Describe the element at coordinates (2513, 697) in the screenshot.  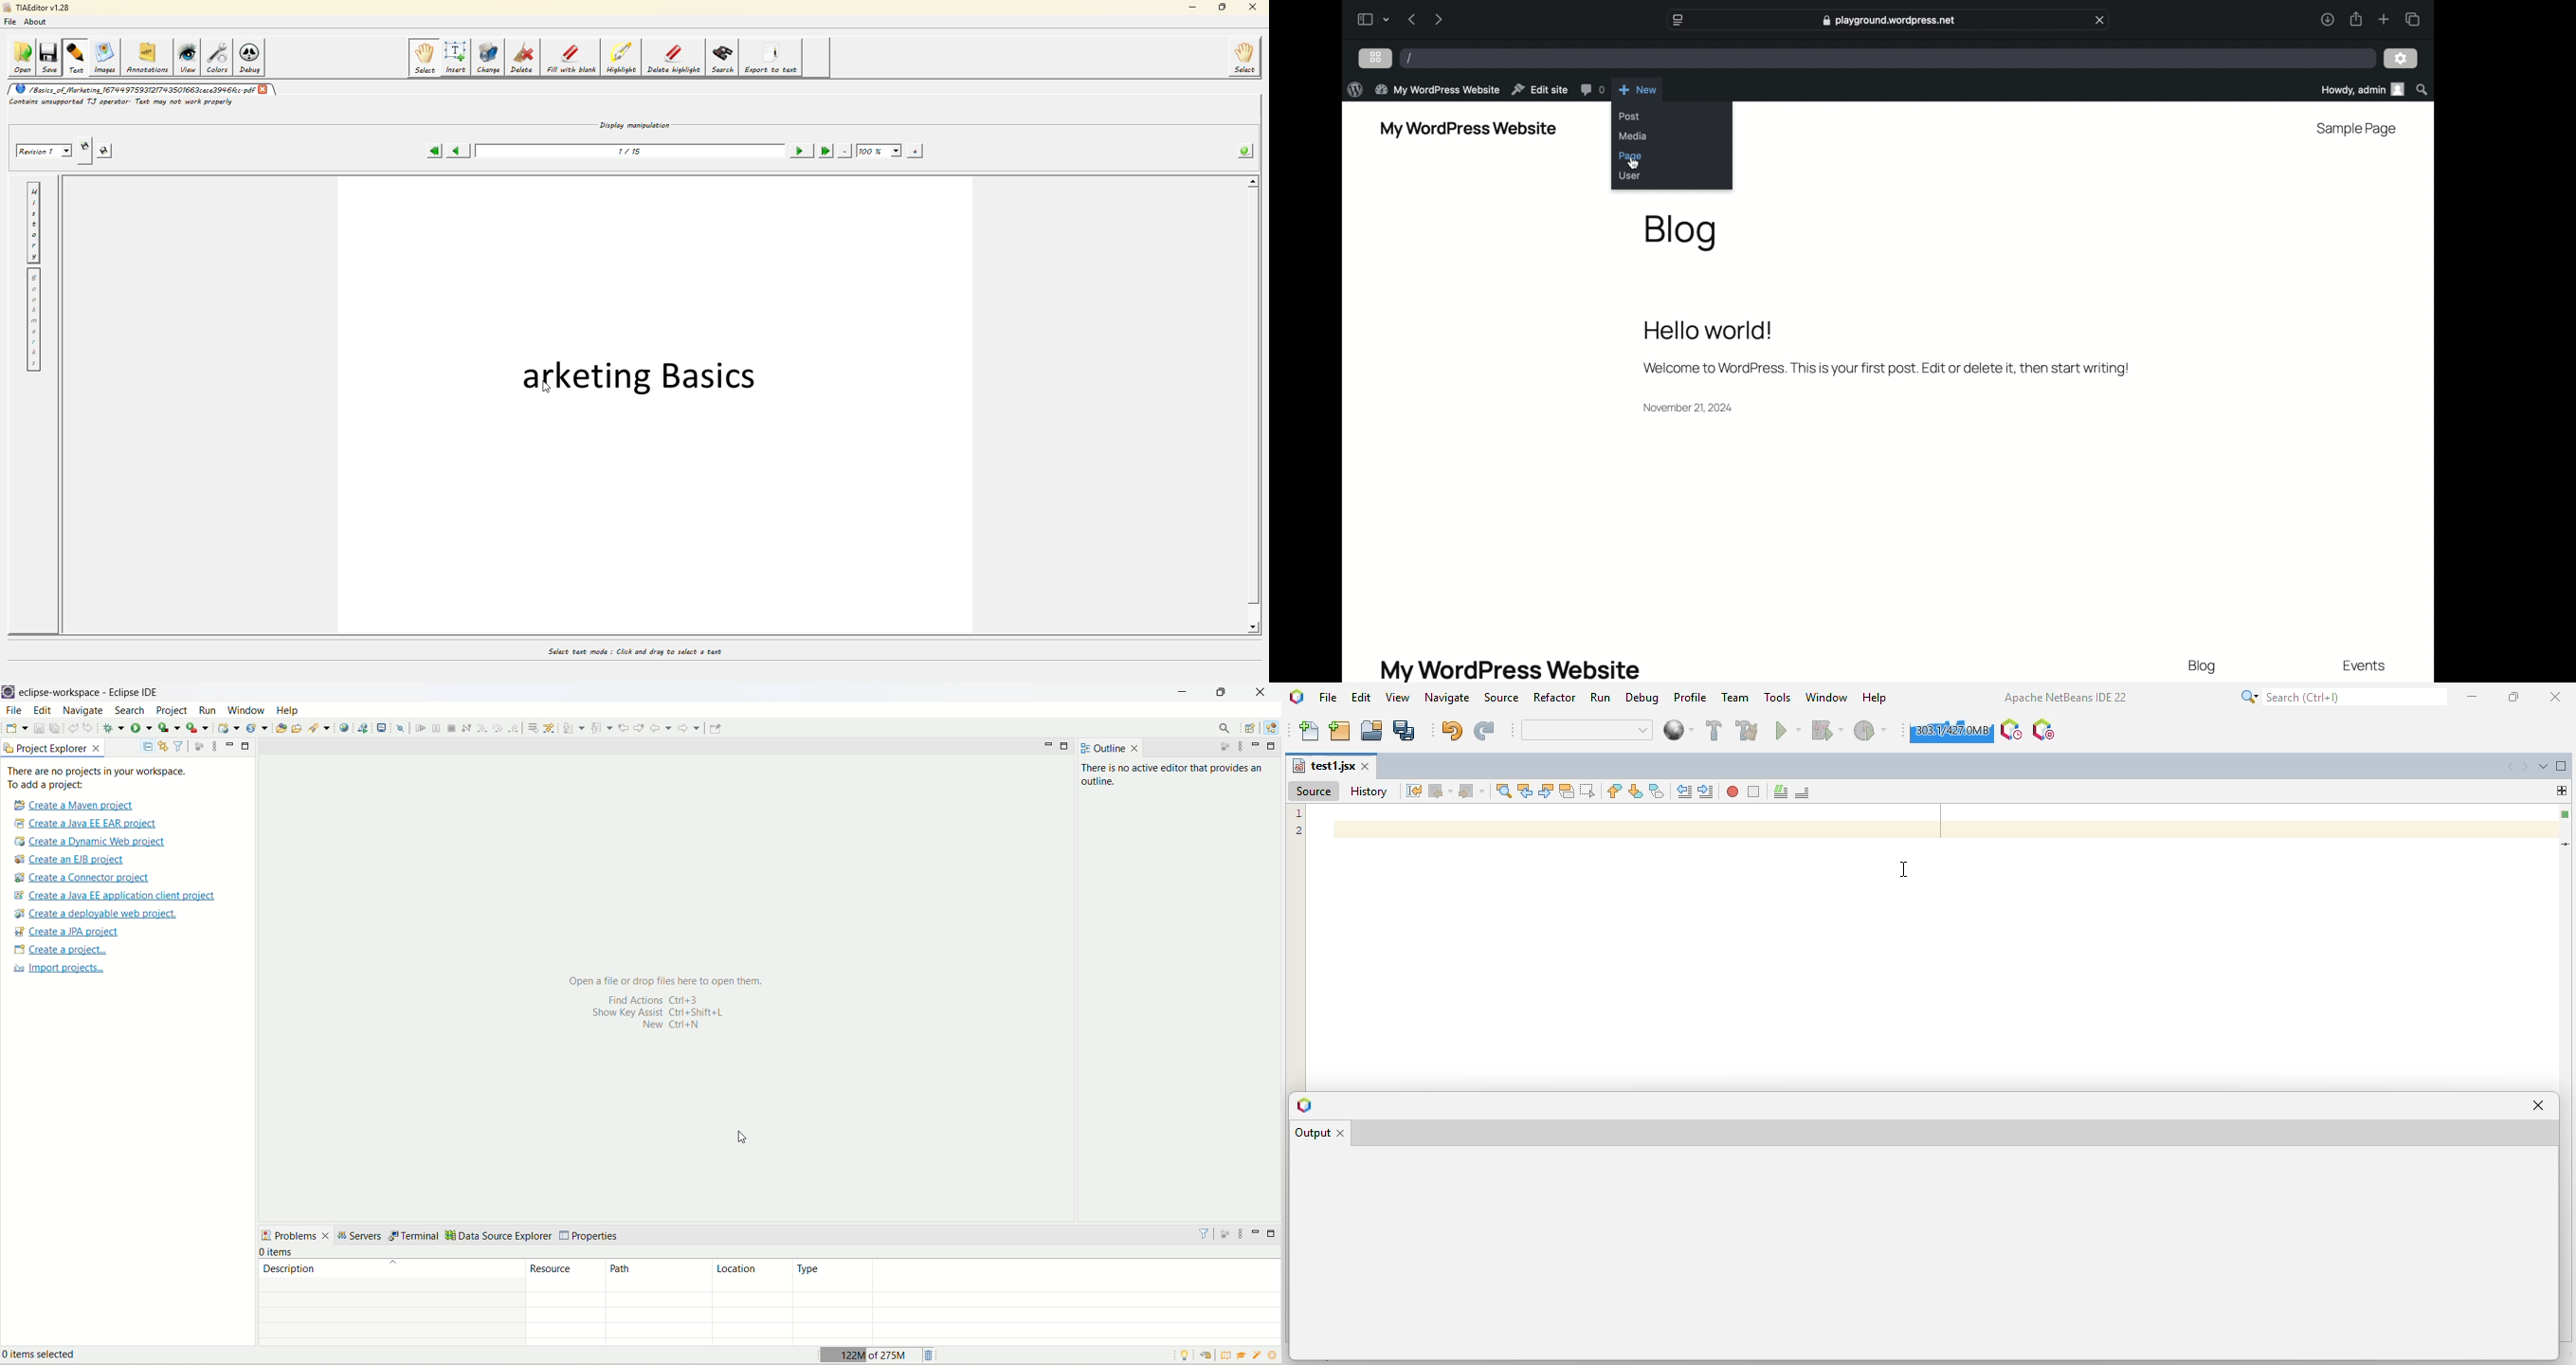
I see `maximize` at that location.